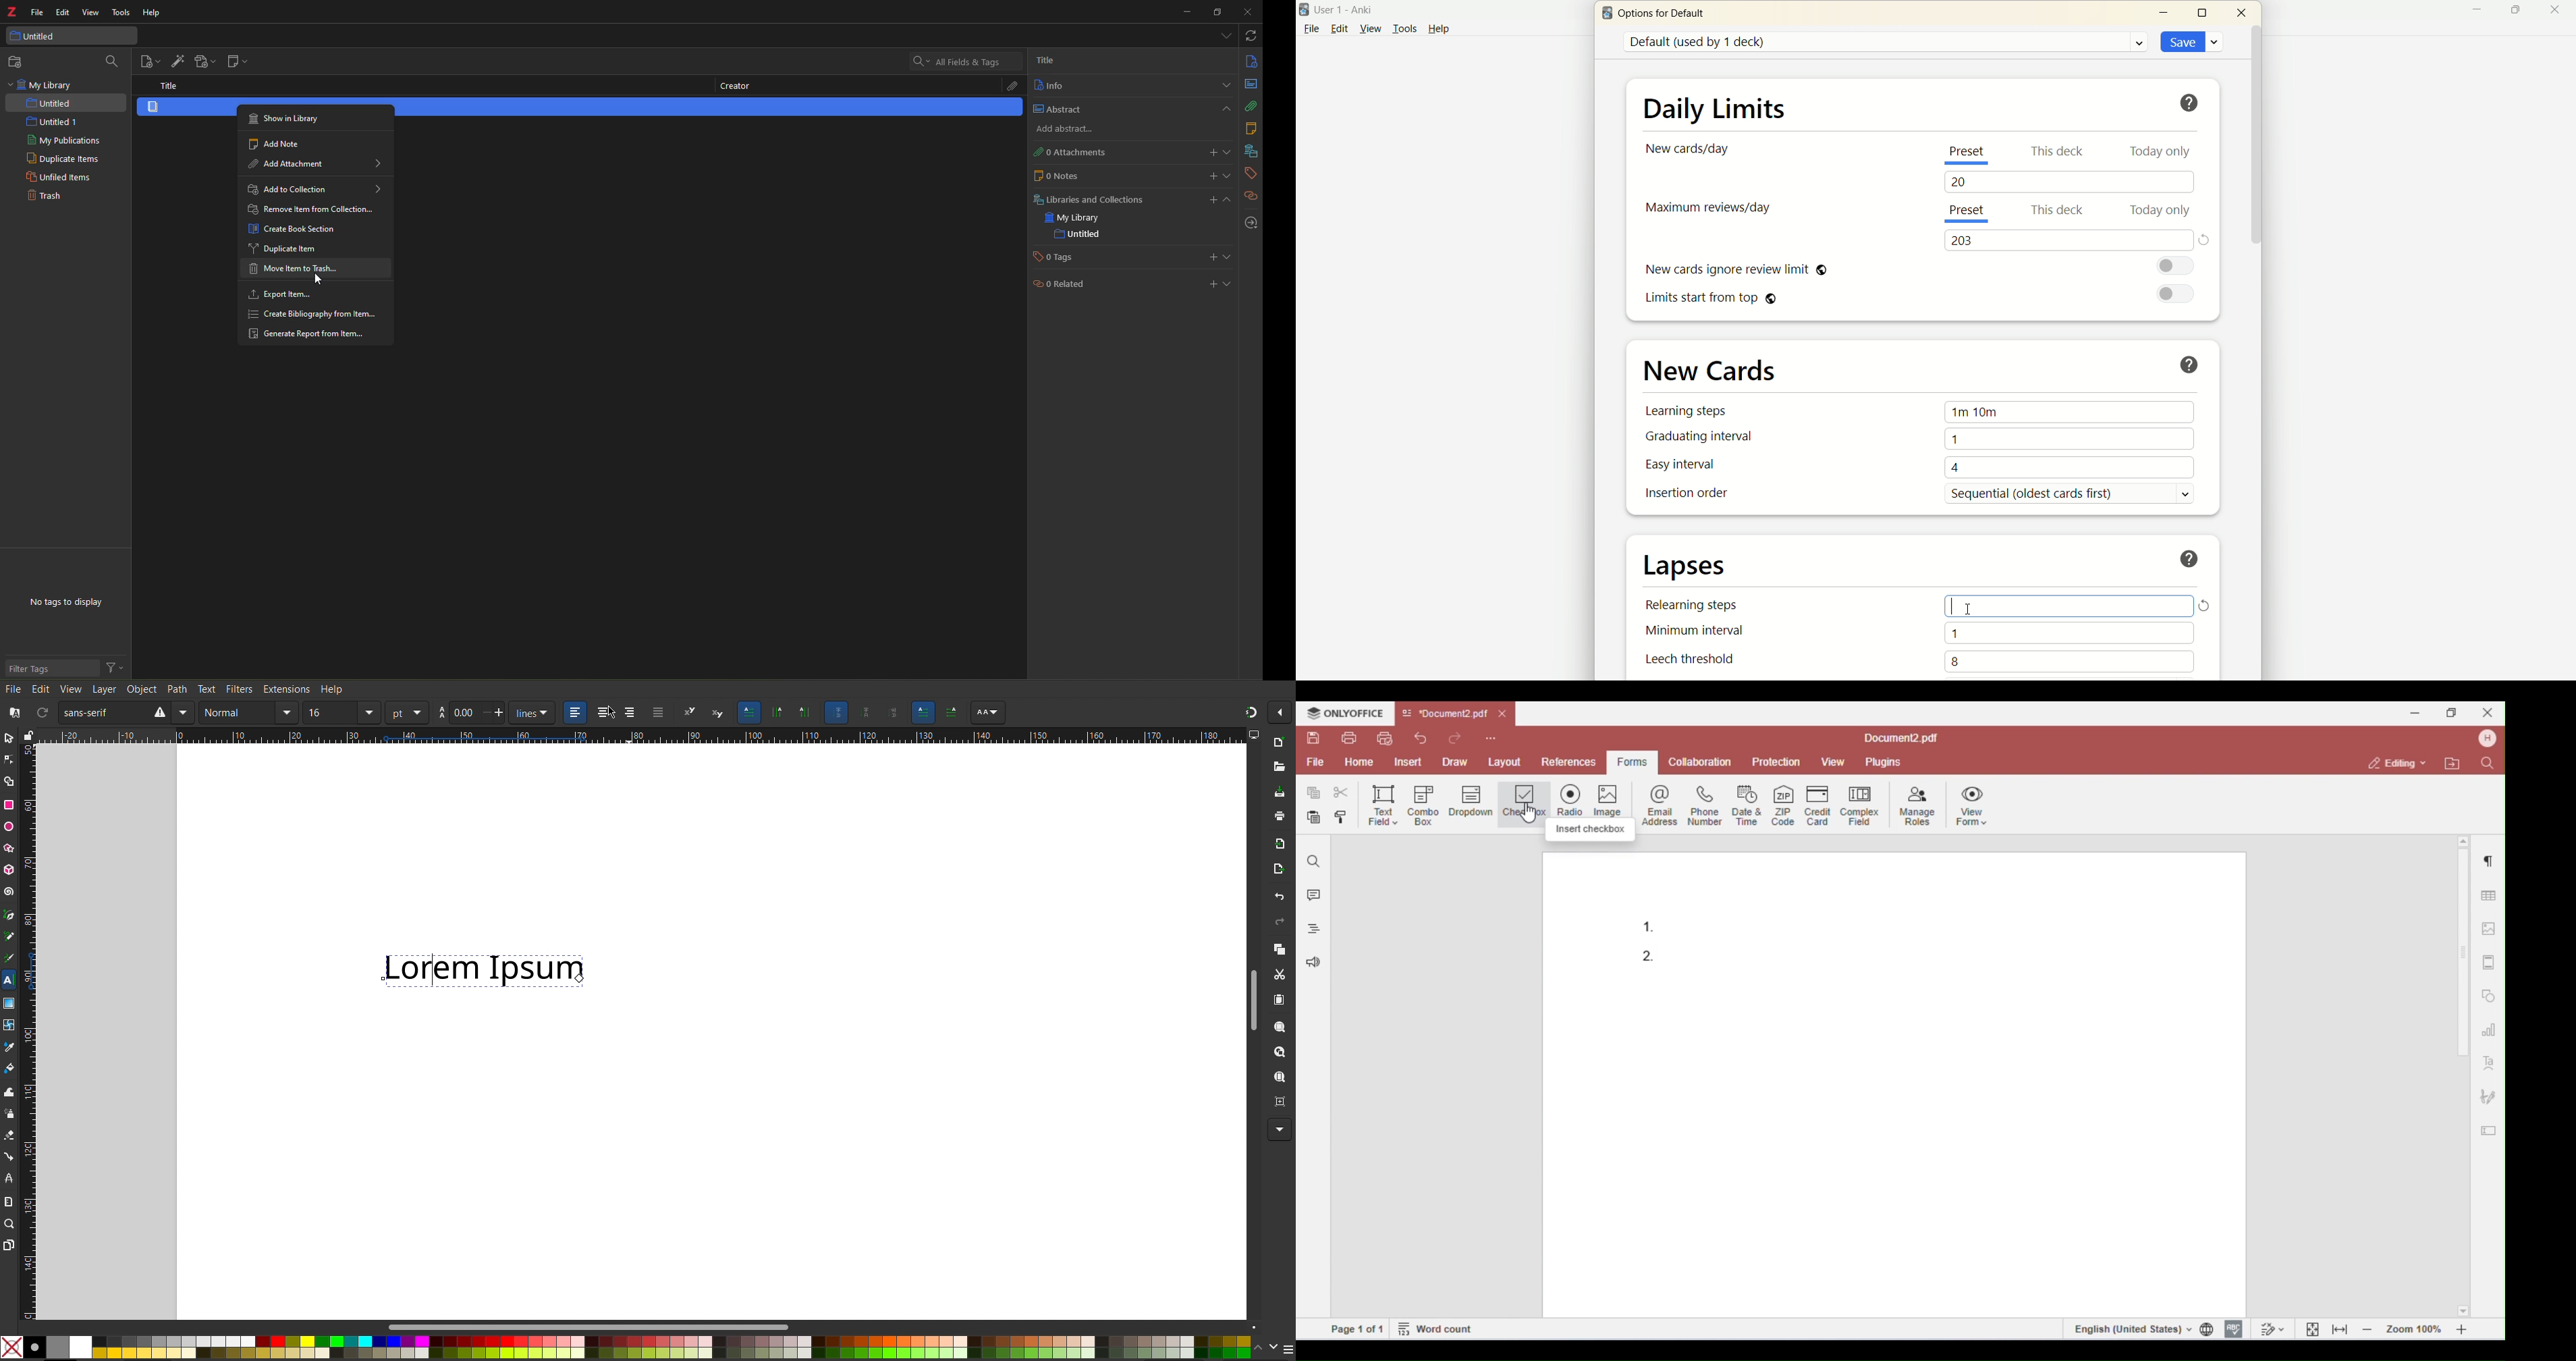 Image resolution: width=2576 pixels, height=1372 pixels. Describe the element at coordinates (955, 61) in the screenshot. I see `search` at that location.